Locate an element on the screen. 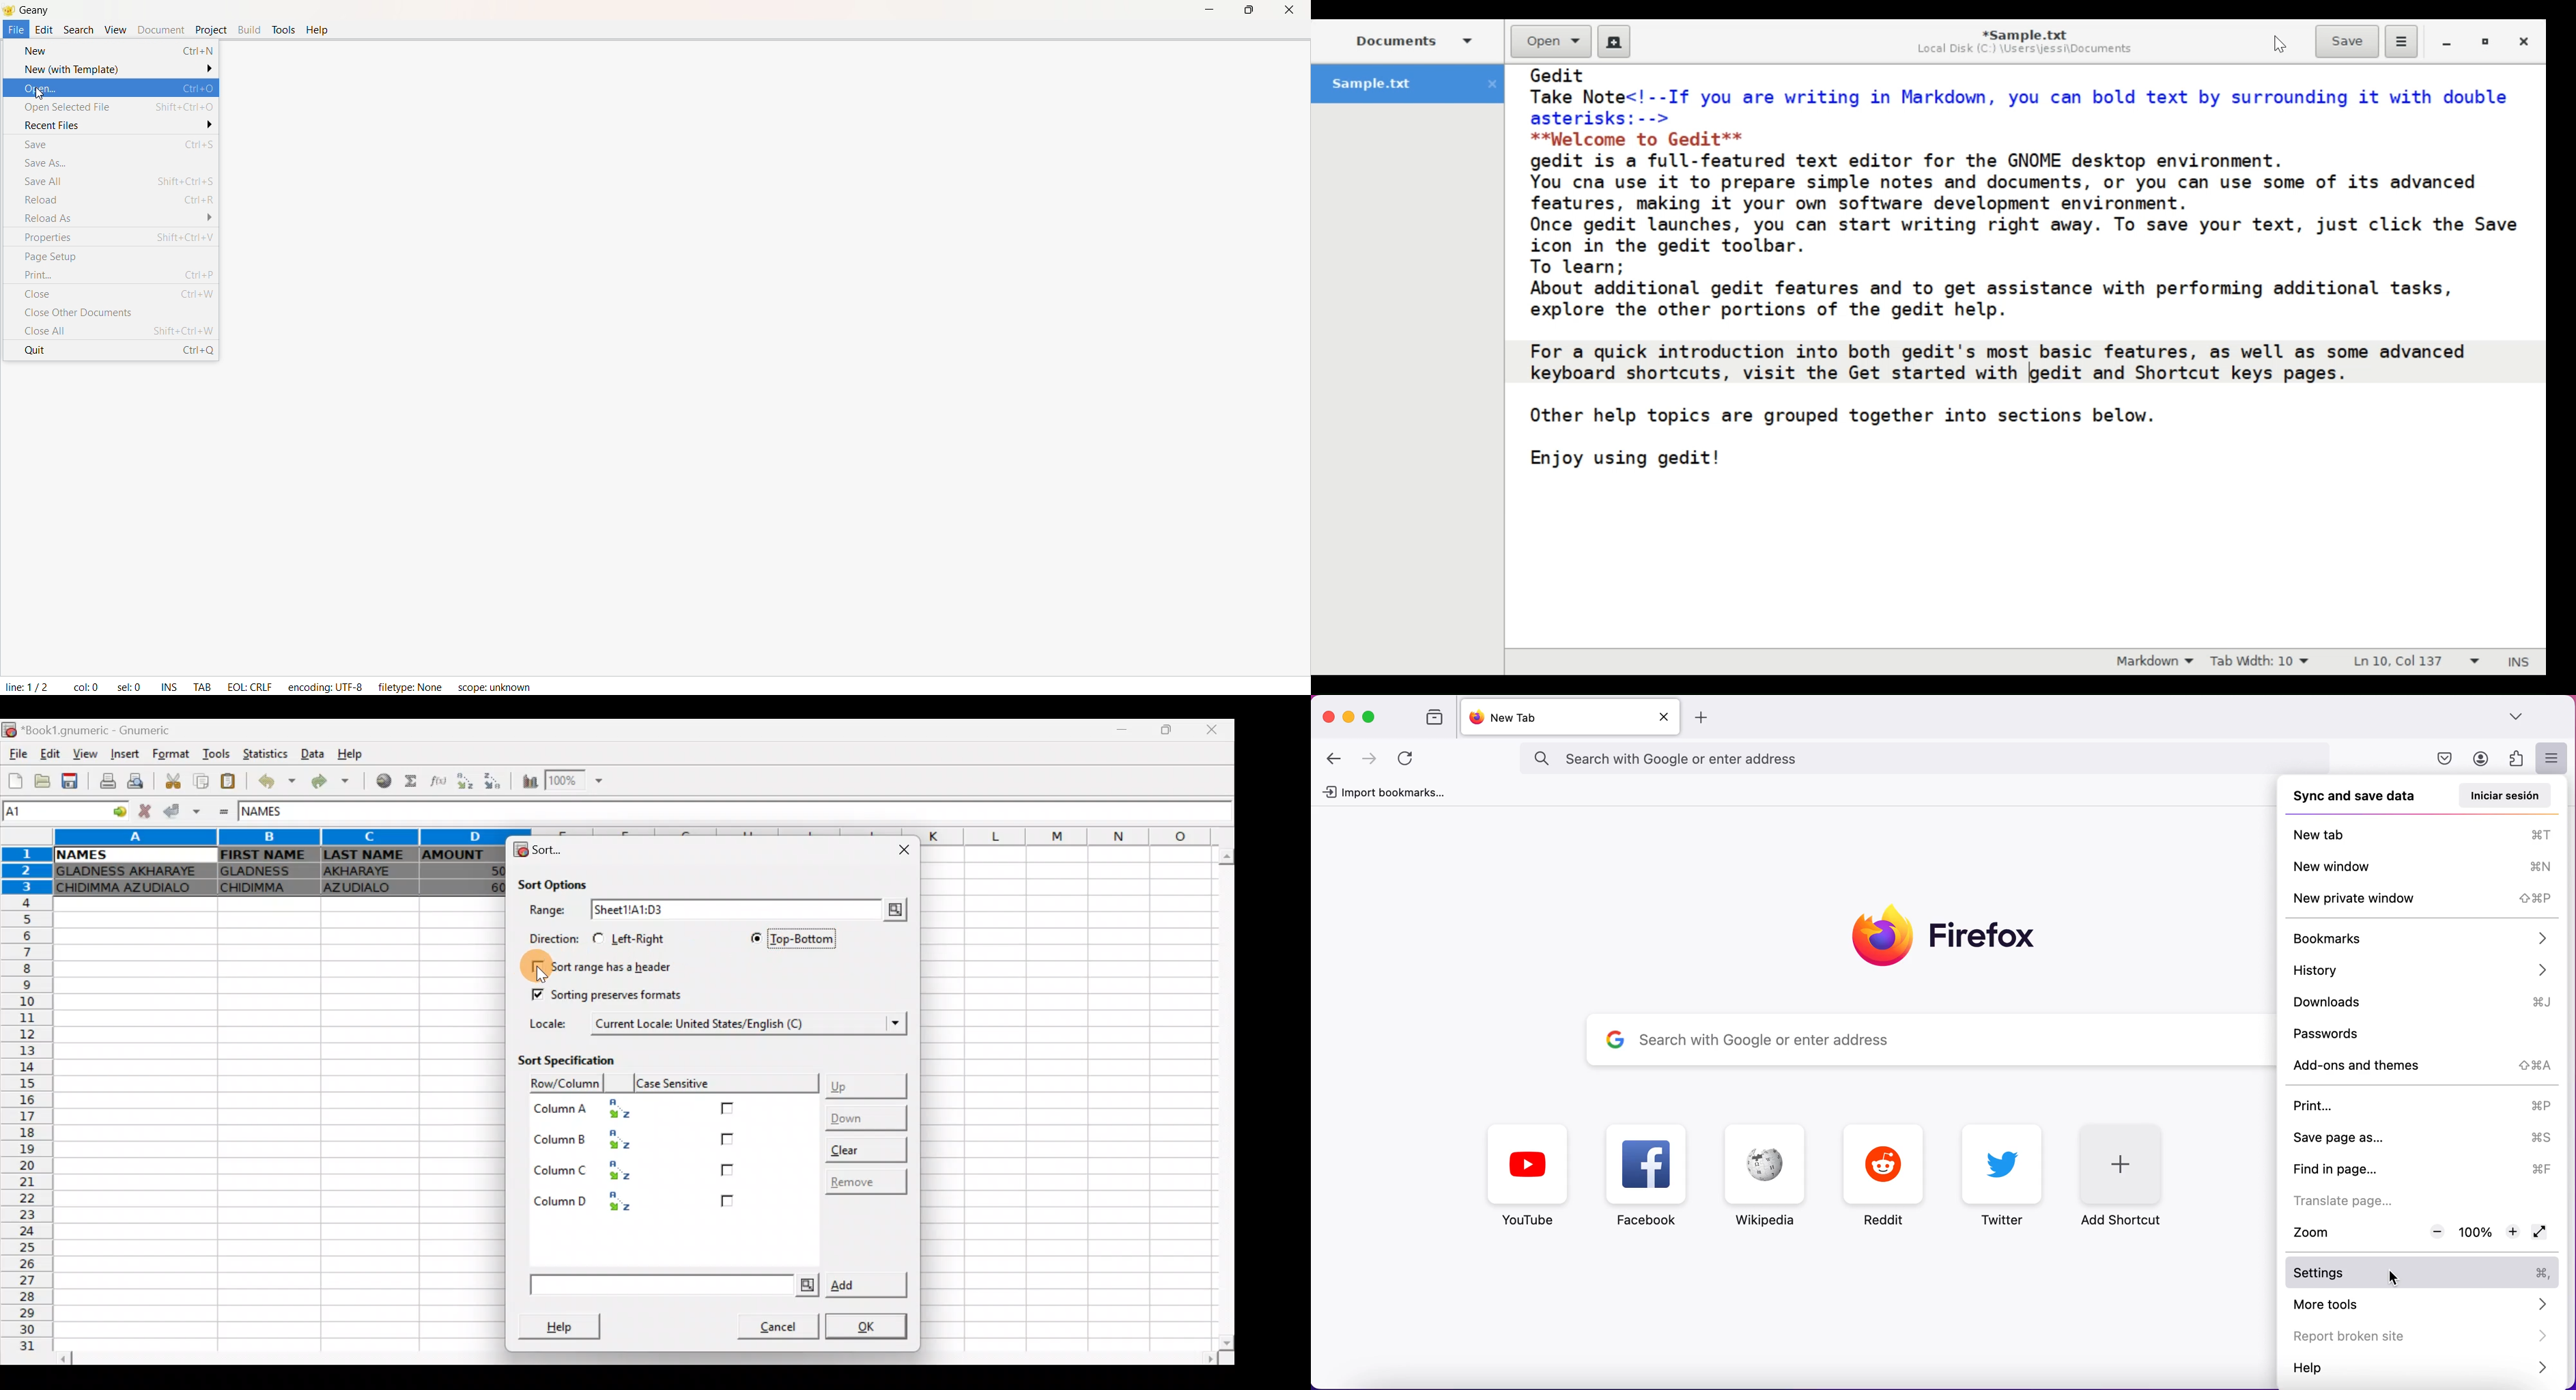  new tab is located at coordinates (2425, 832).